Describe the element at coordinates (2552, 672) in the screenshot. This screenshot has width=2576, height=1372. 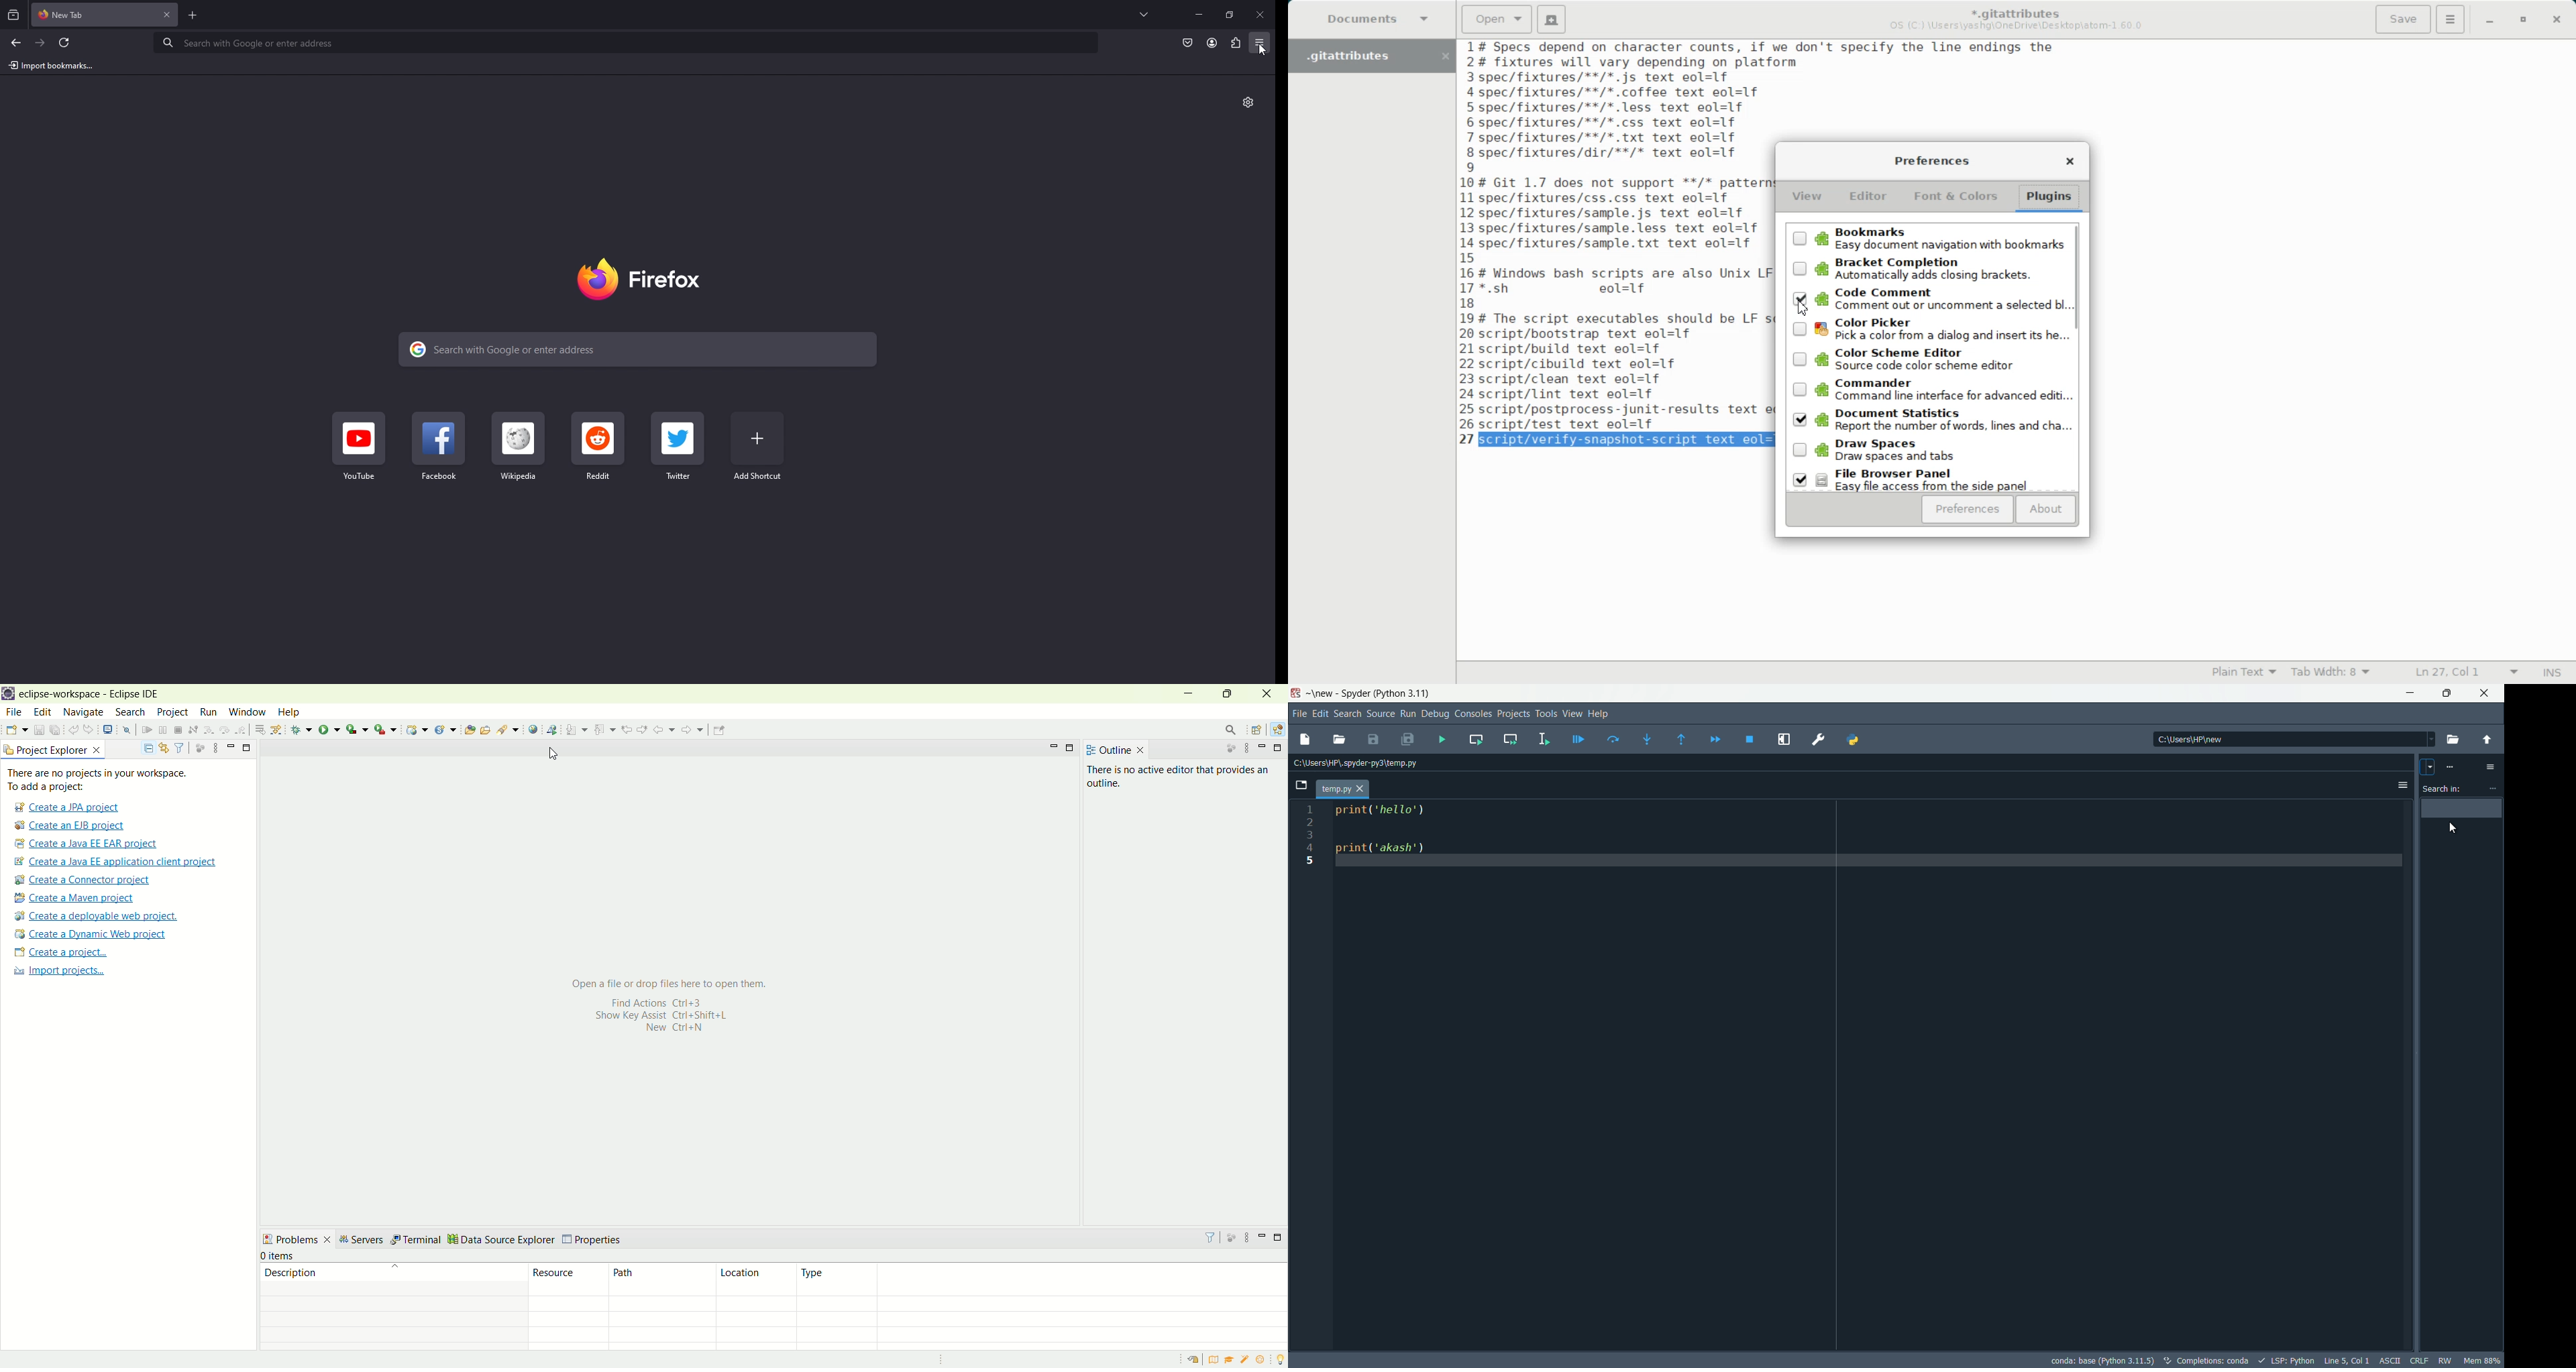
I see `INS` at that location.